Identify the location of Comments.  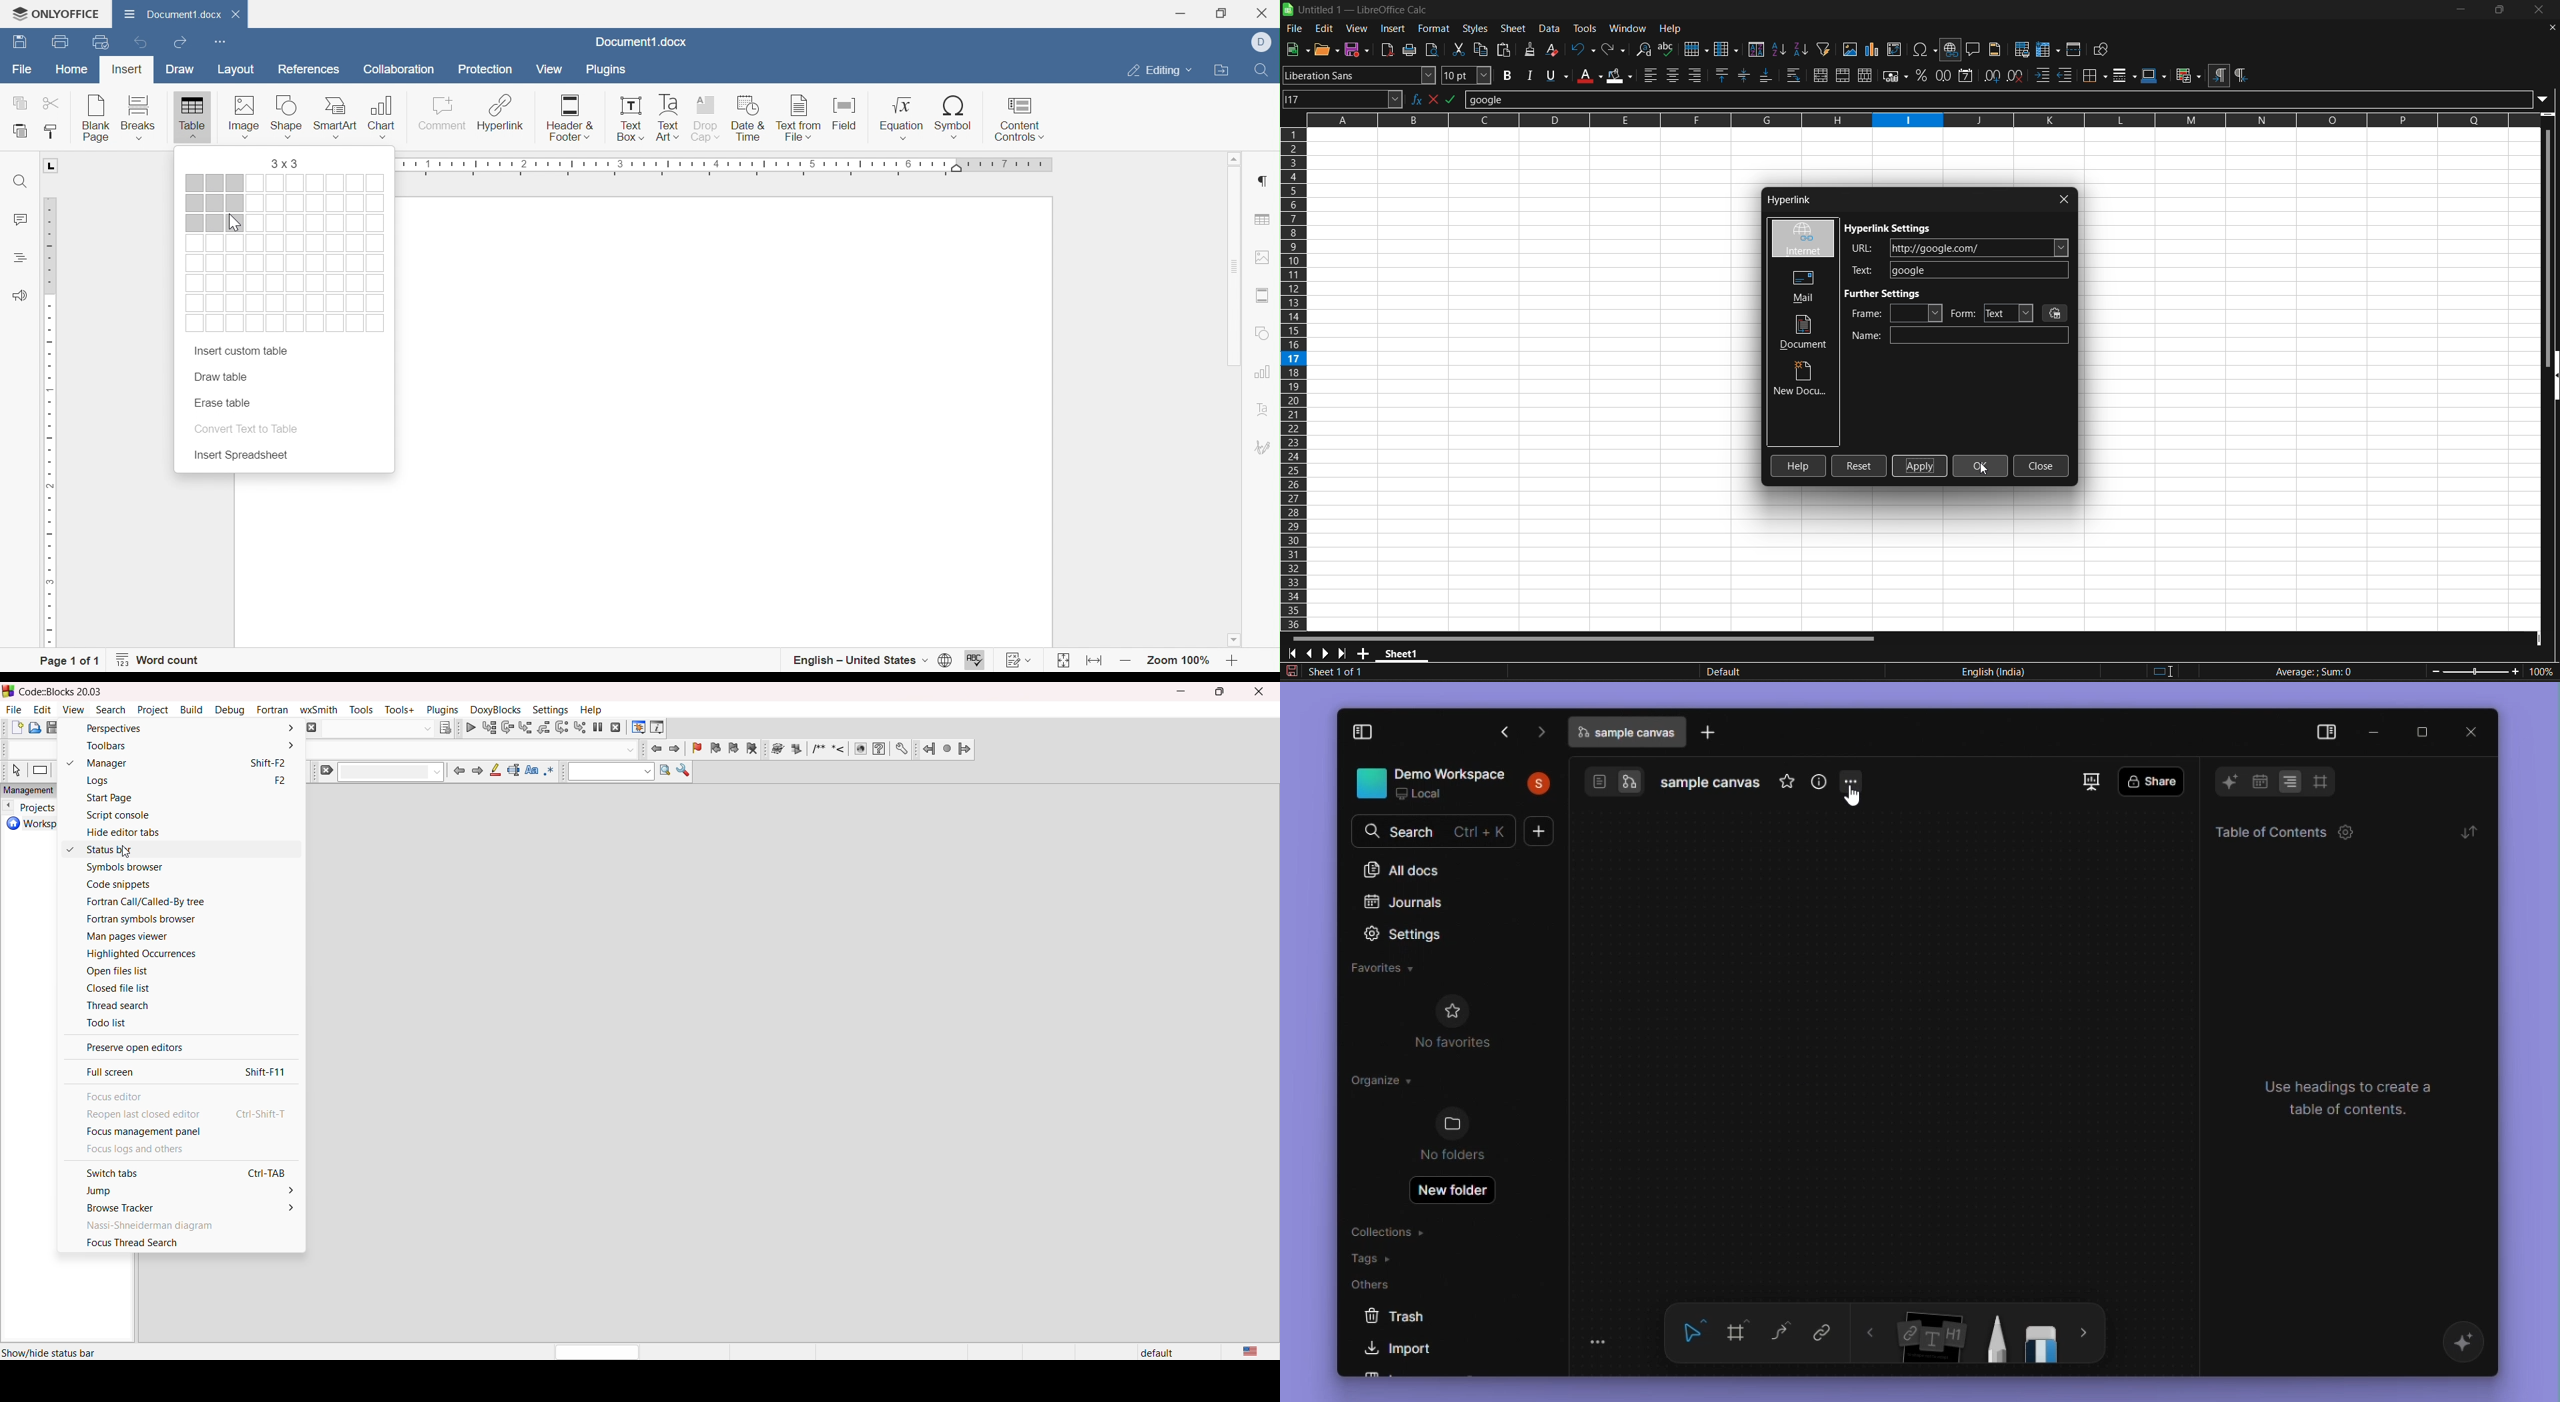
(22, 218).